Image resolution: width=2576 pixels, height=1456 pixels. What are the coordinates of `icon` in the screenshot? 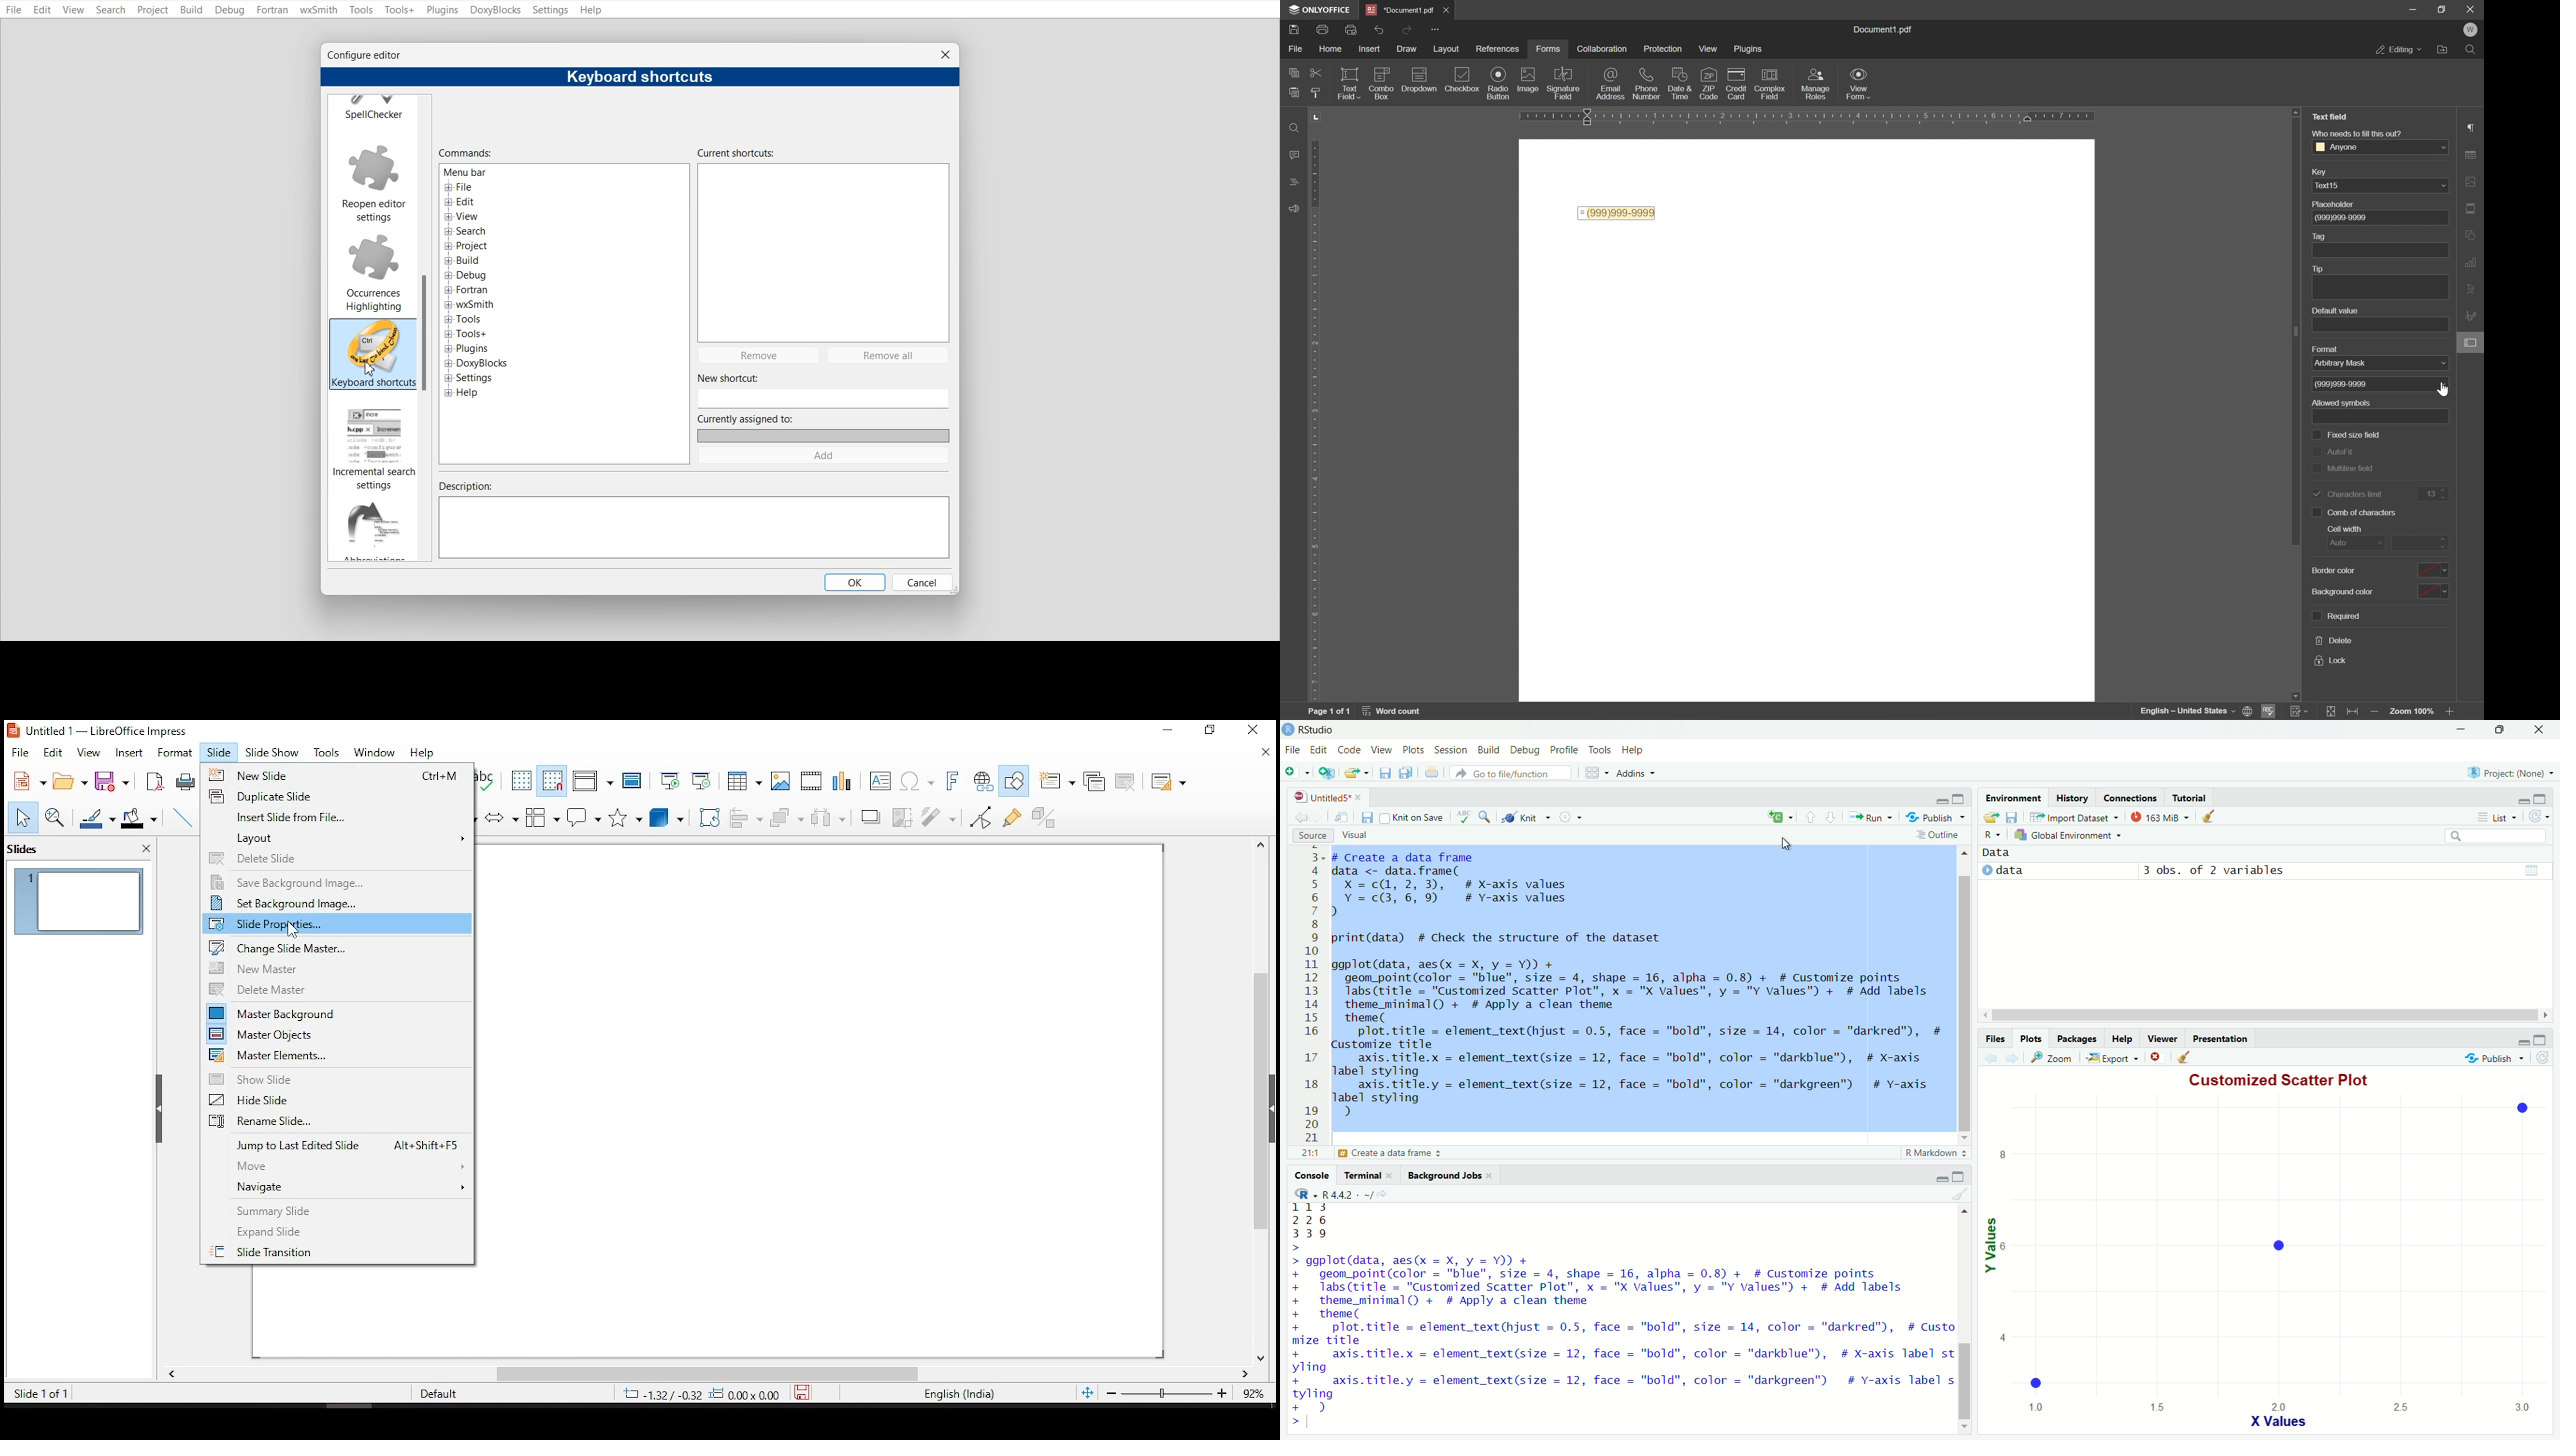 It's located at (1683, 79).